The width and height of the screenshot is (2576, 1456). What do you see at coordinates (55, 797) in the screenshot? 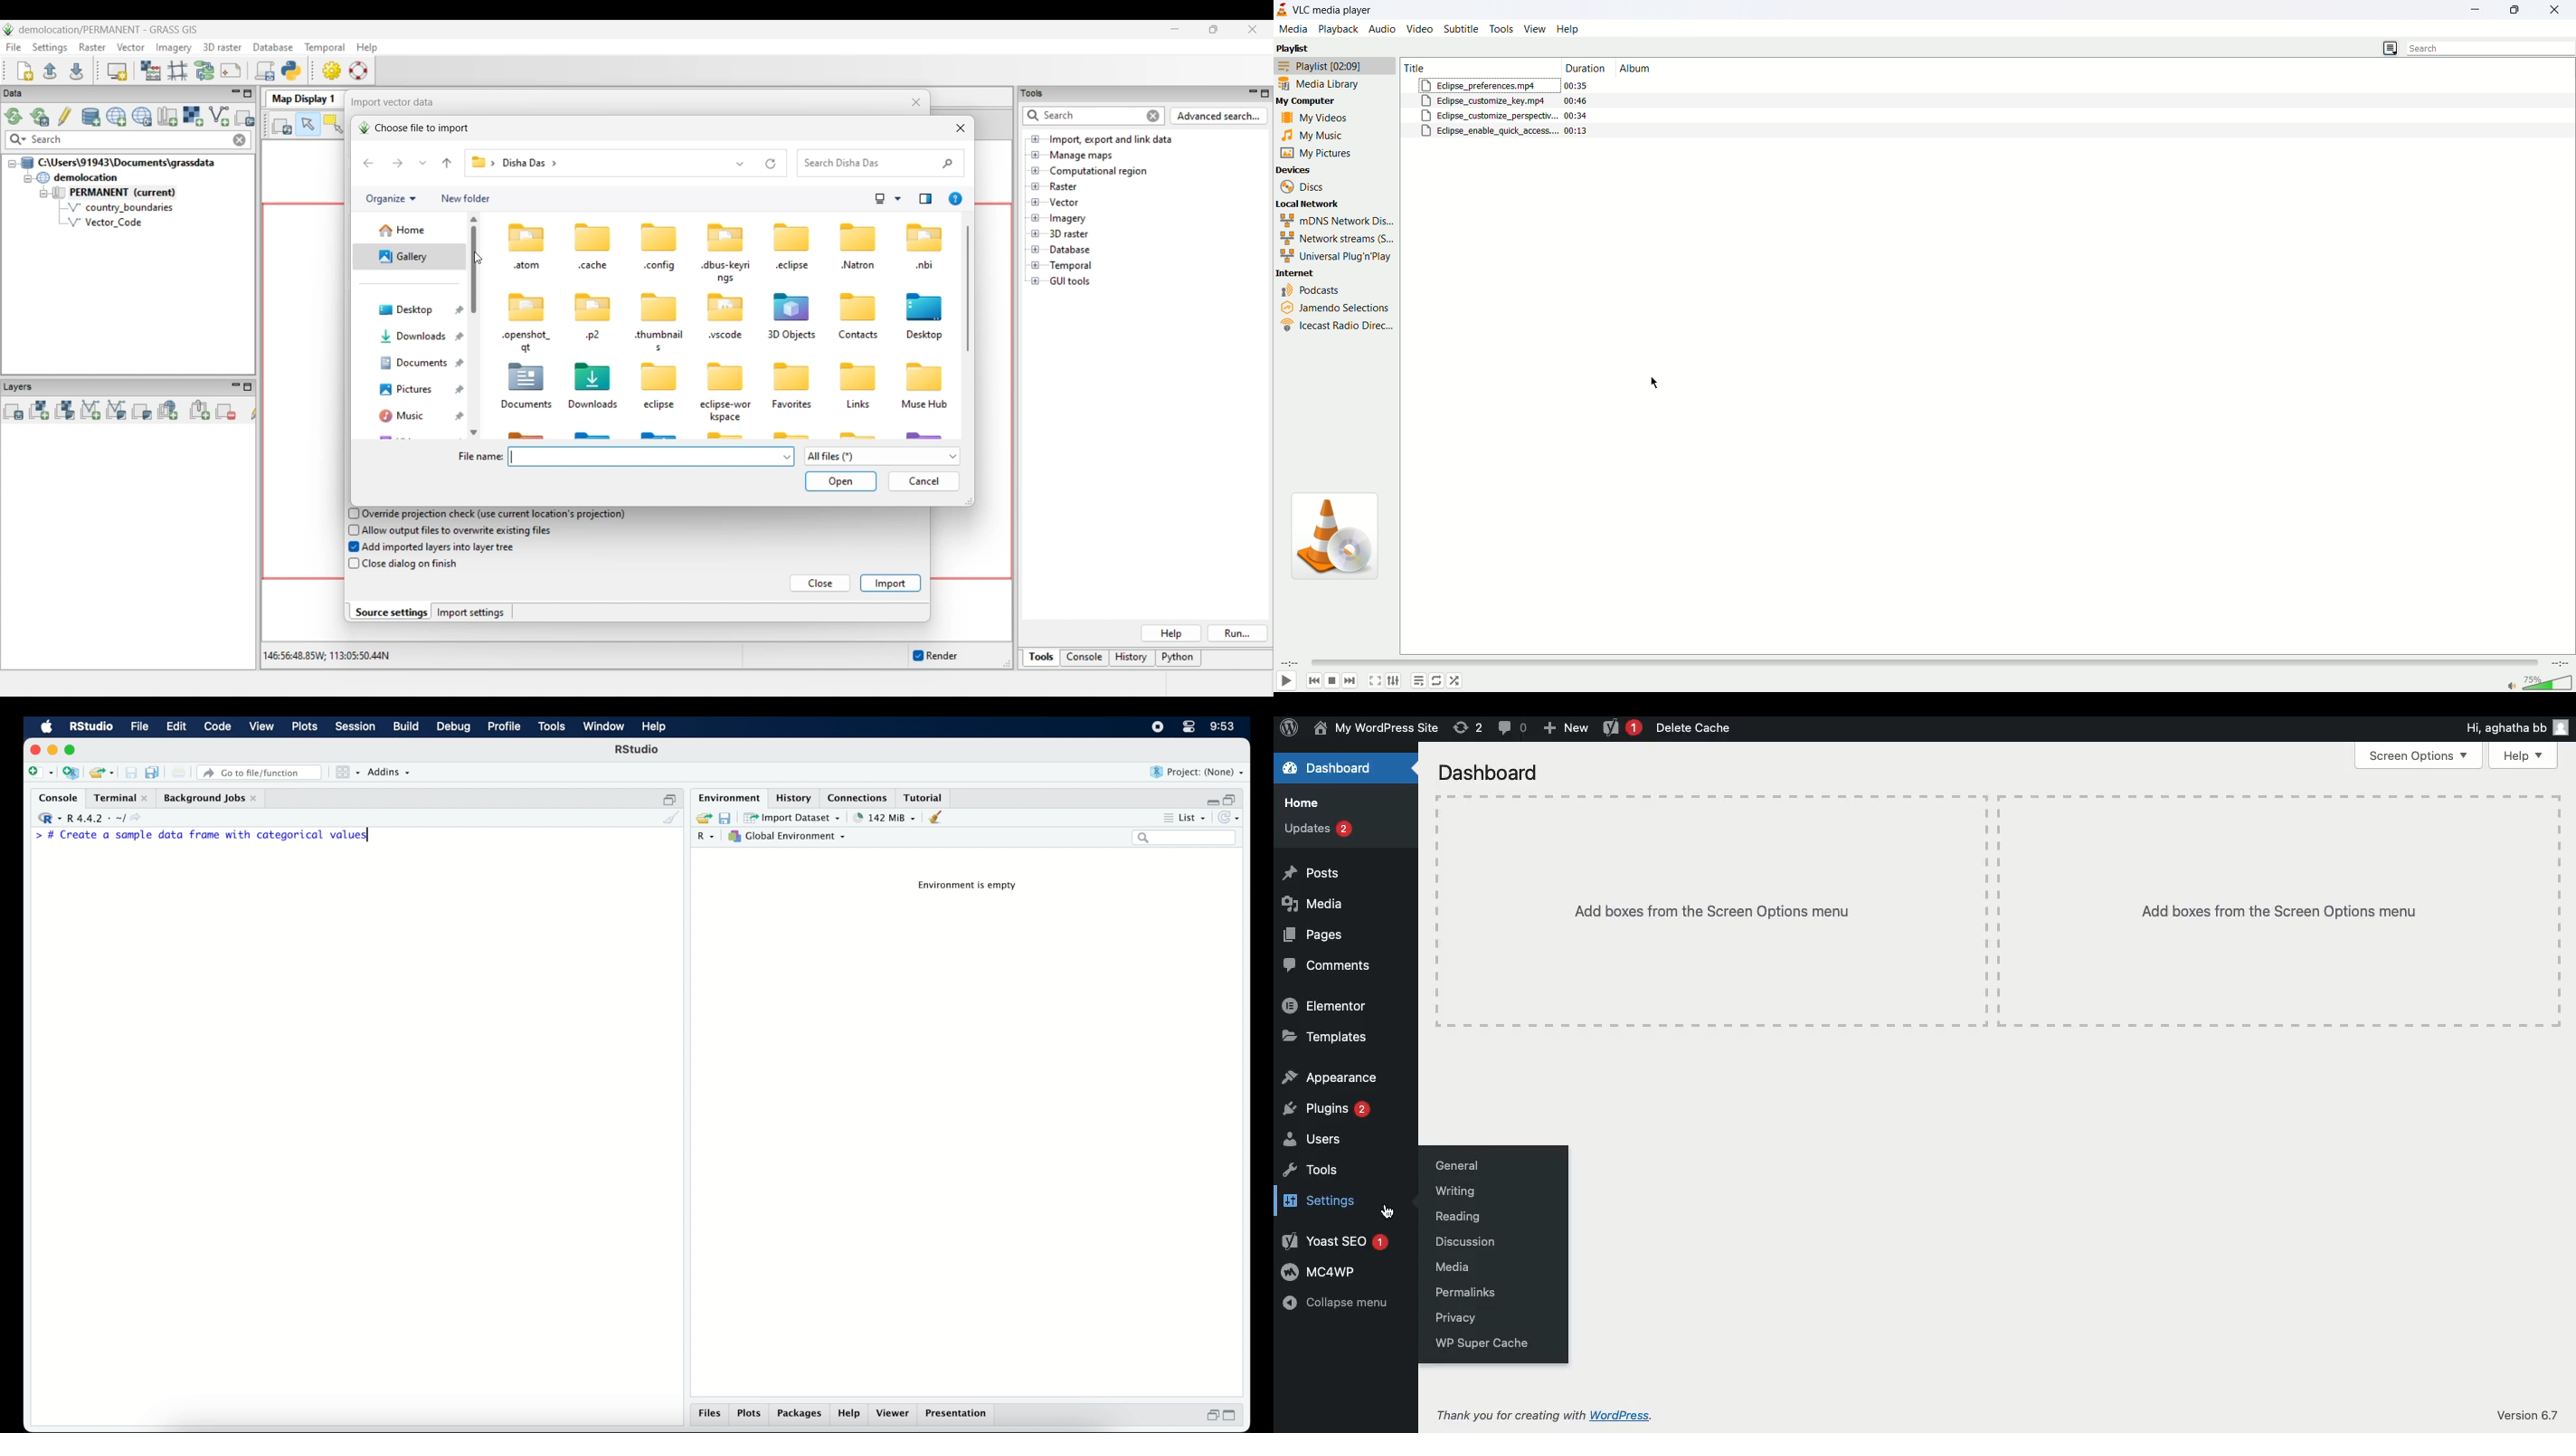
I see `console` at bounding box center [55, 797].